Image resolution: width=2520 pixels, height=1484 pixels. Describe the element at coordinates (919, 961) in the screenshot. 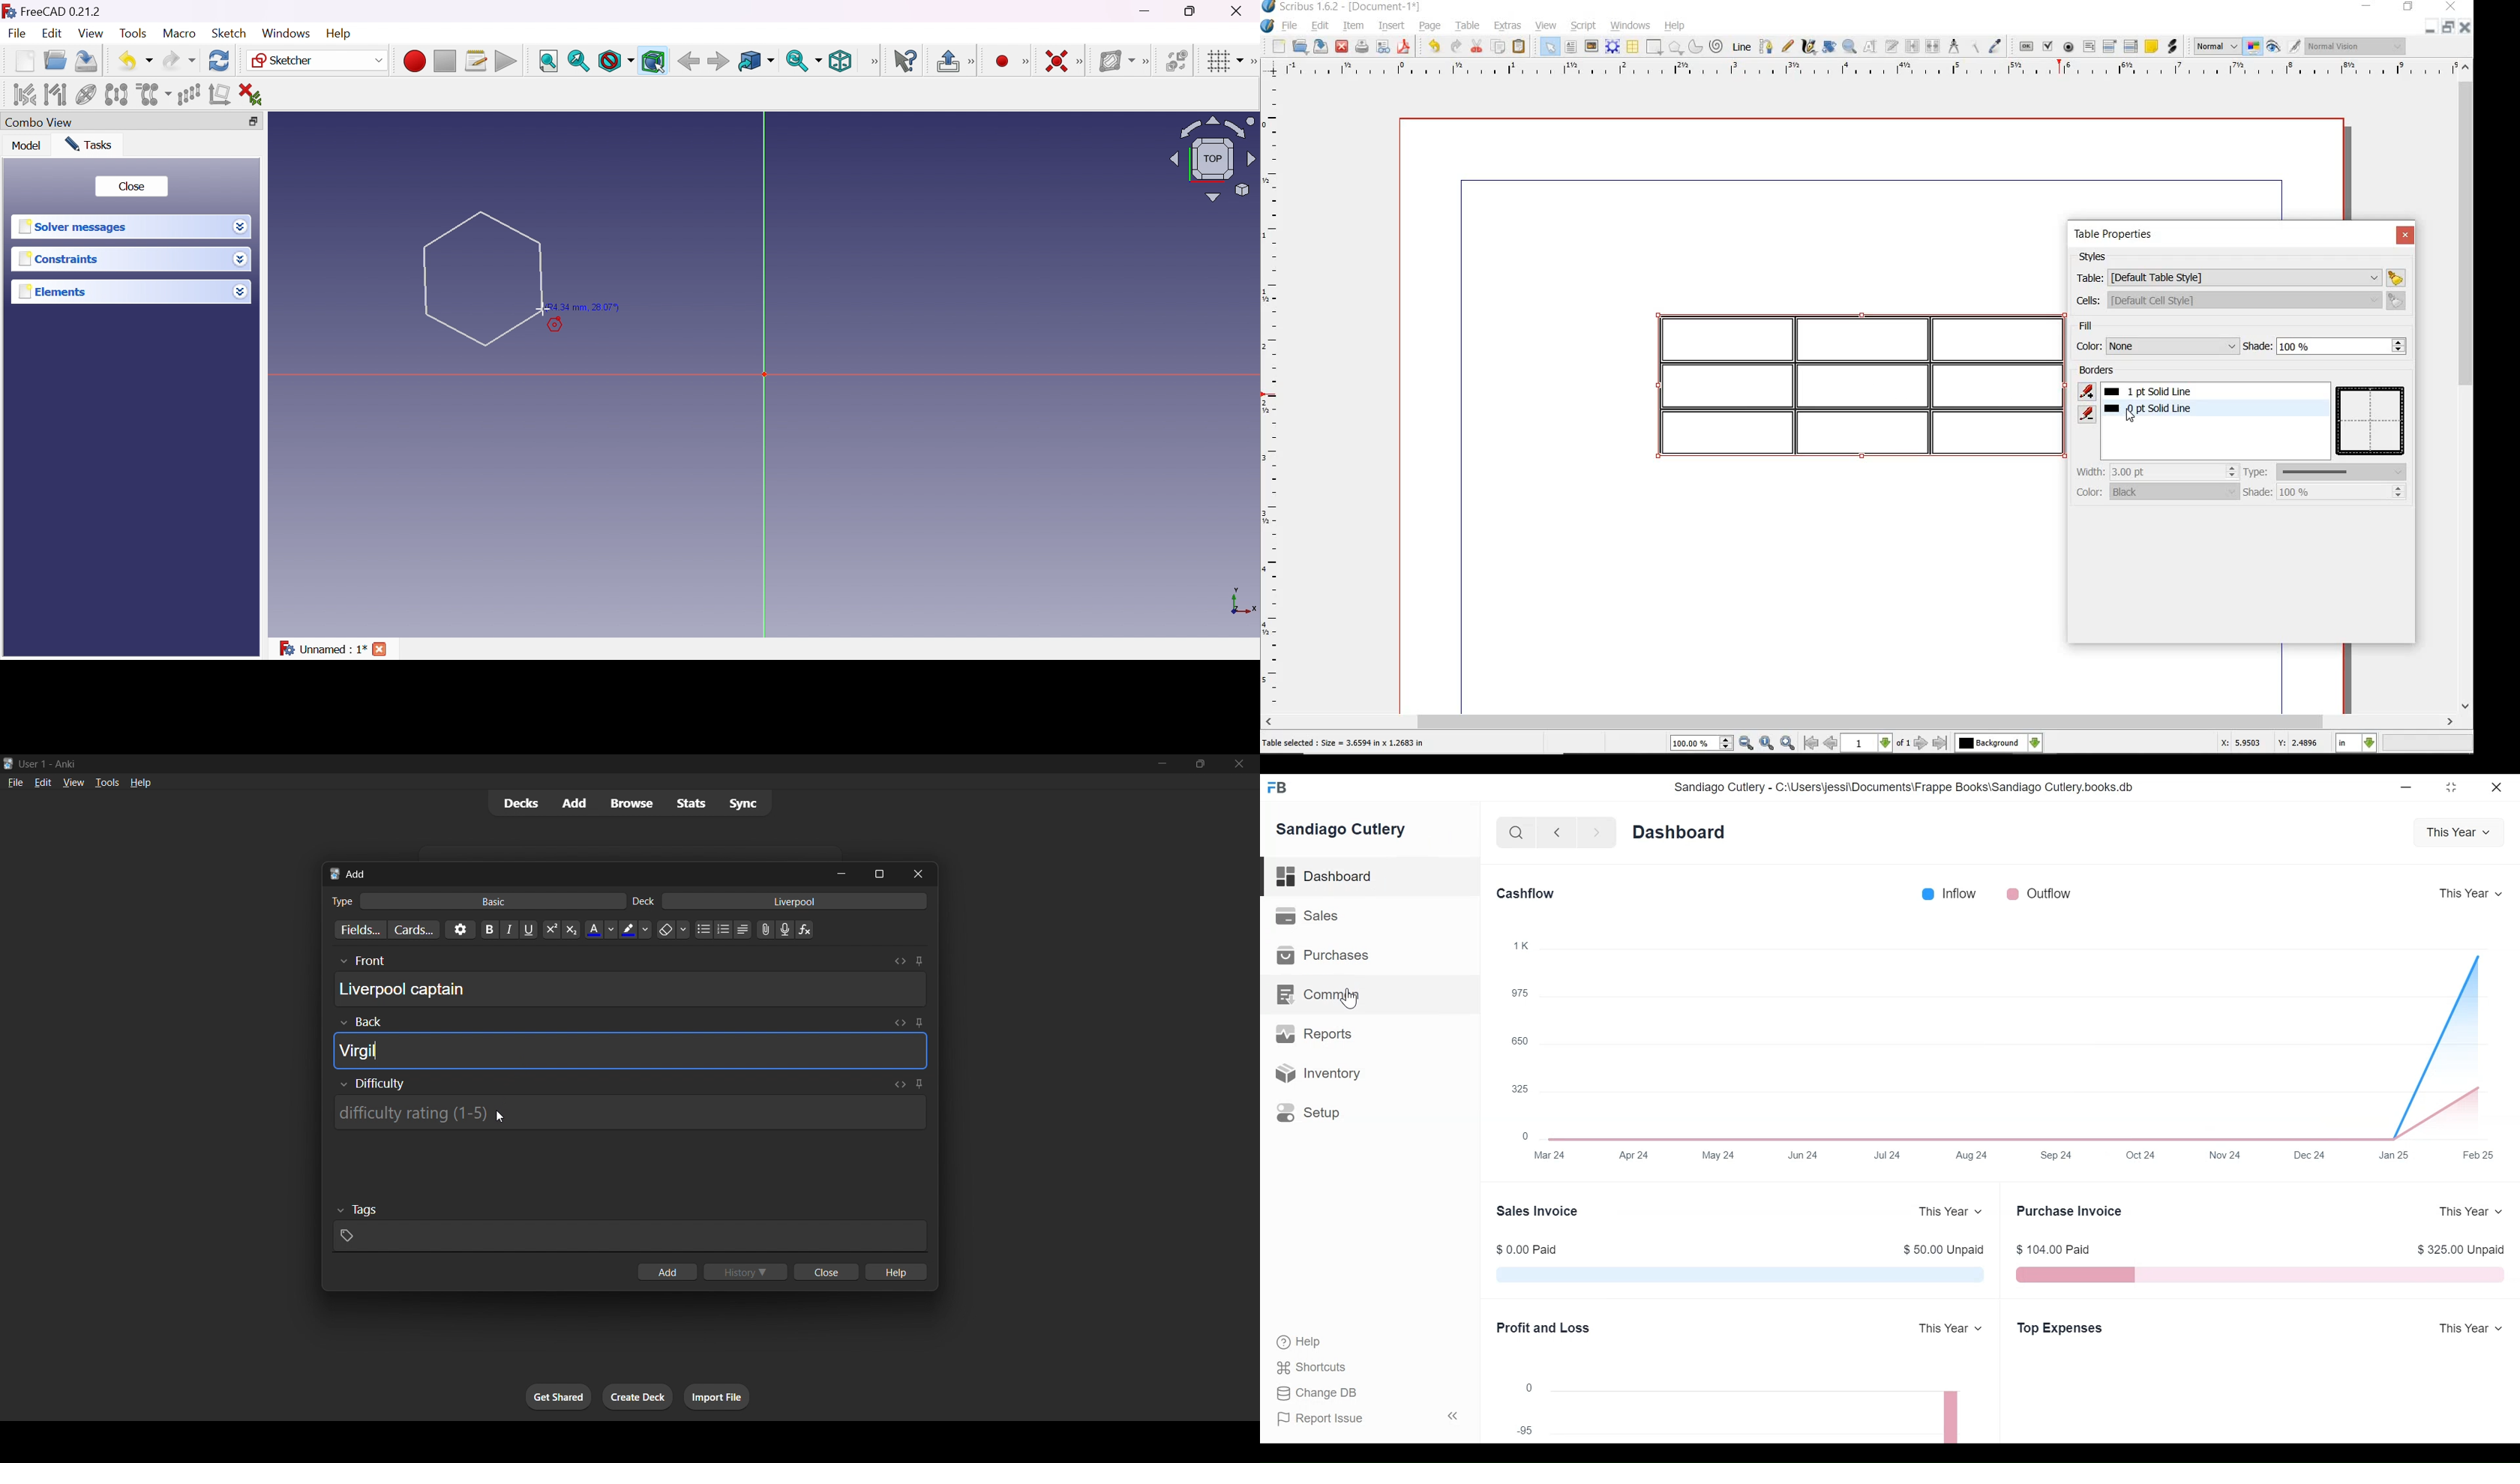

I see `Toggle sticky` at that location.